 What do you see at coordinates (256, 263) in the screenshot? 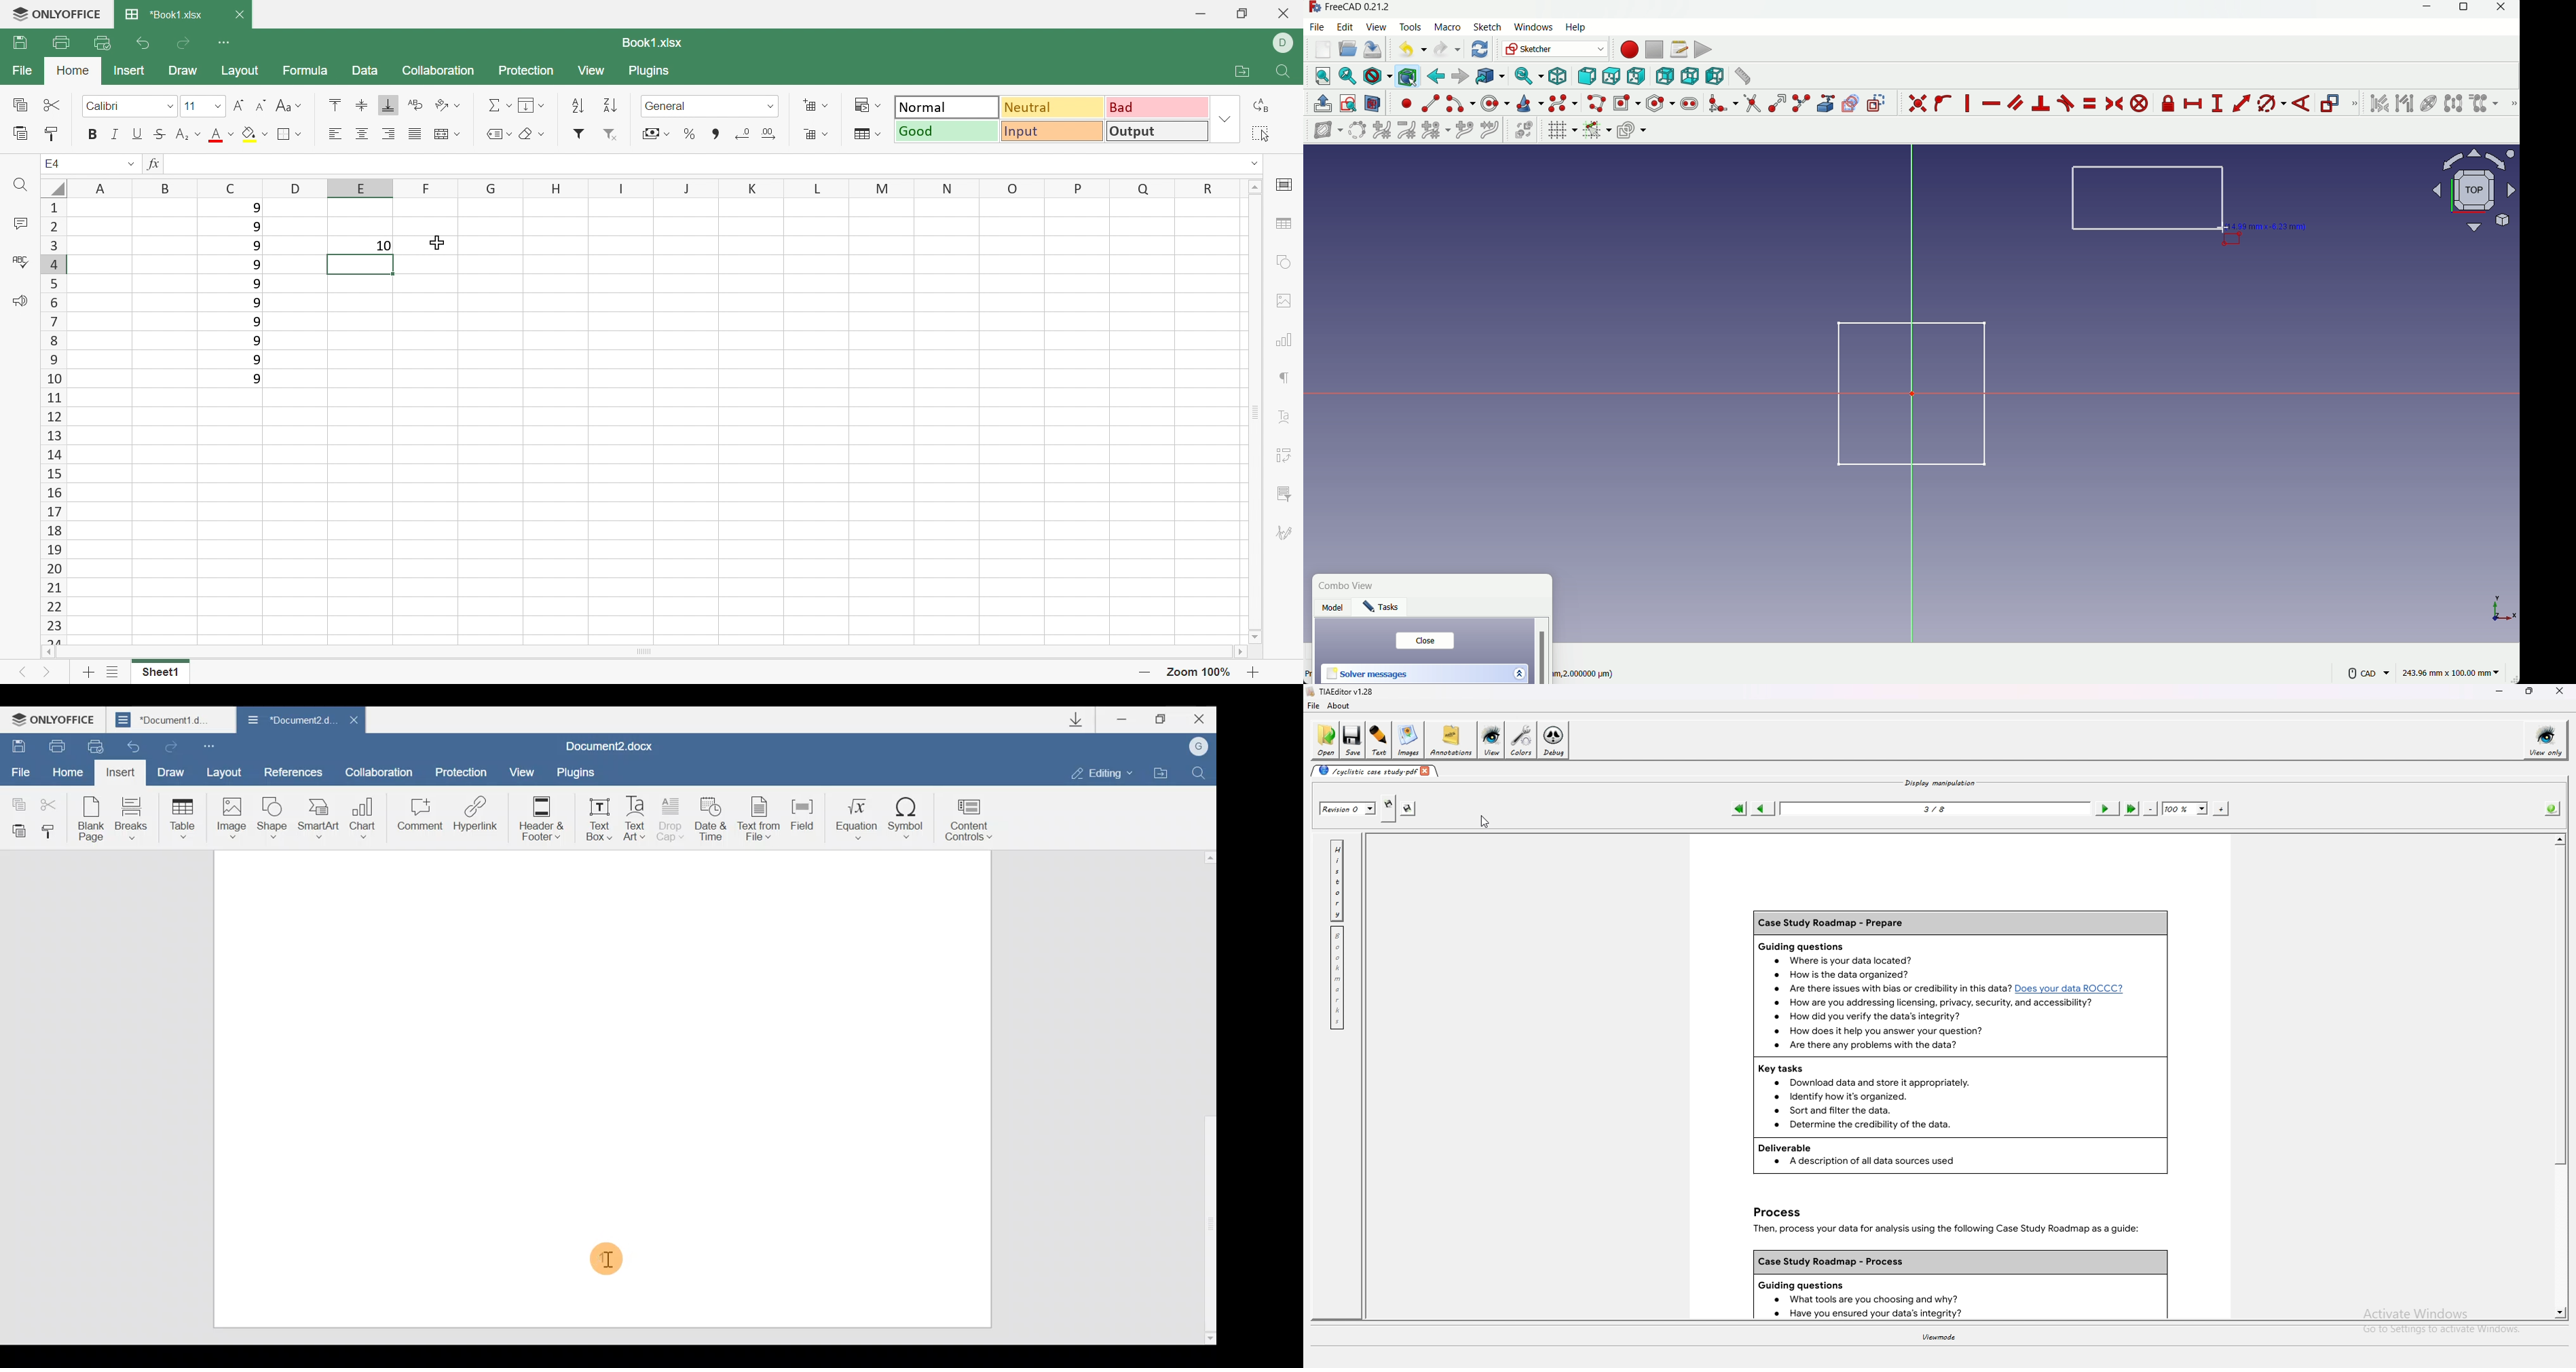
I see `9` at bounding box center [256, 263].